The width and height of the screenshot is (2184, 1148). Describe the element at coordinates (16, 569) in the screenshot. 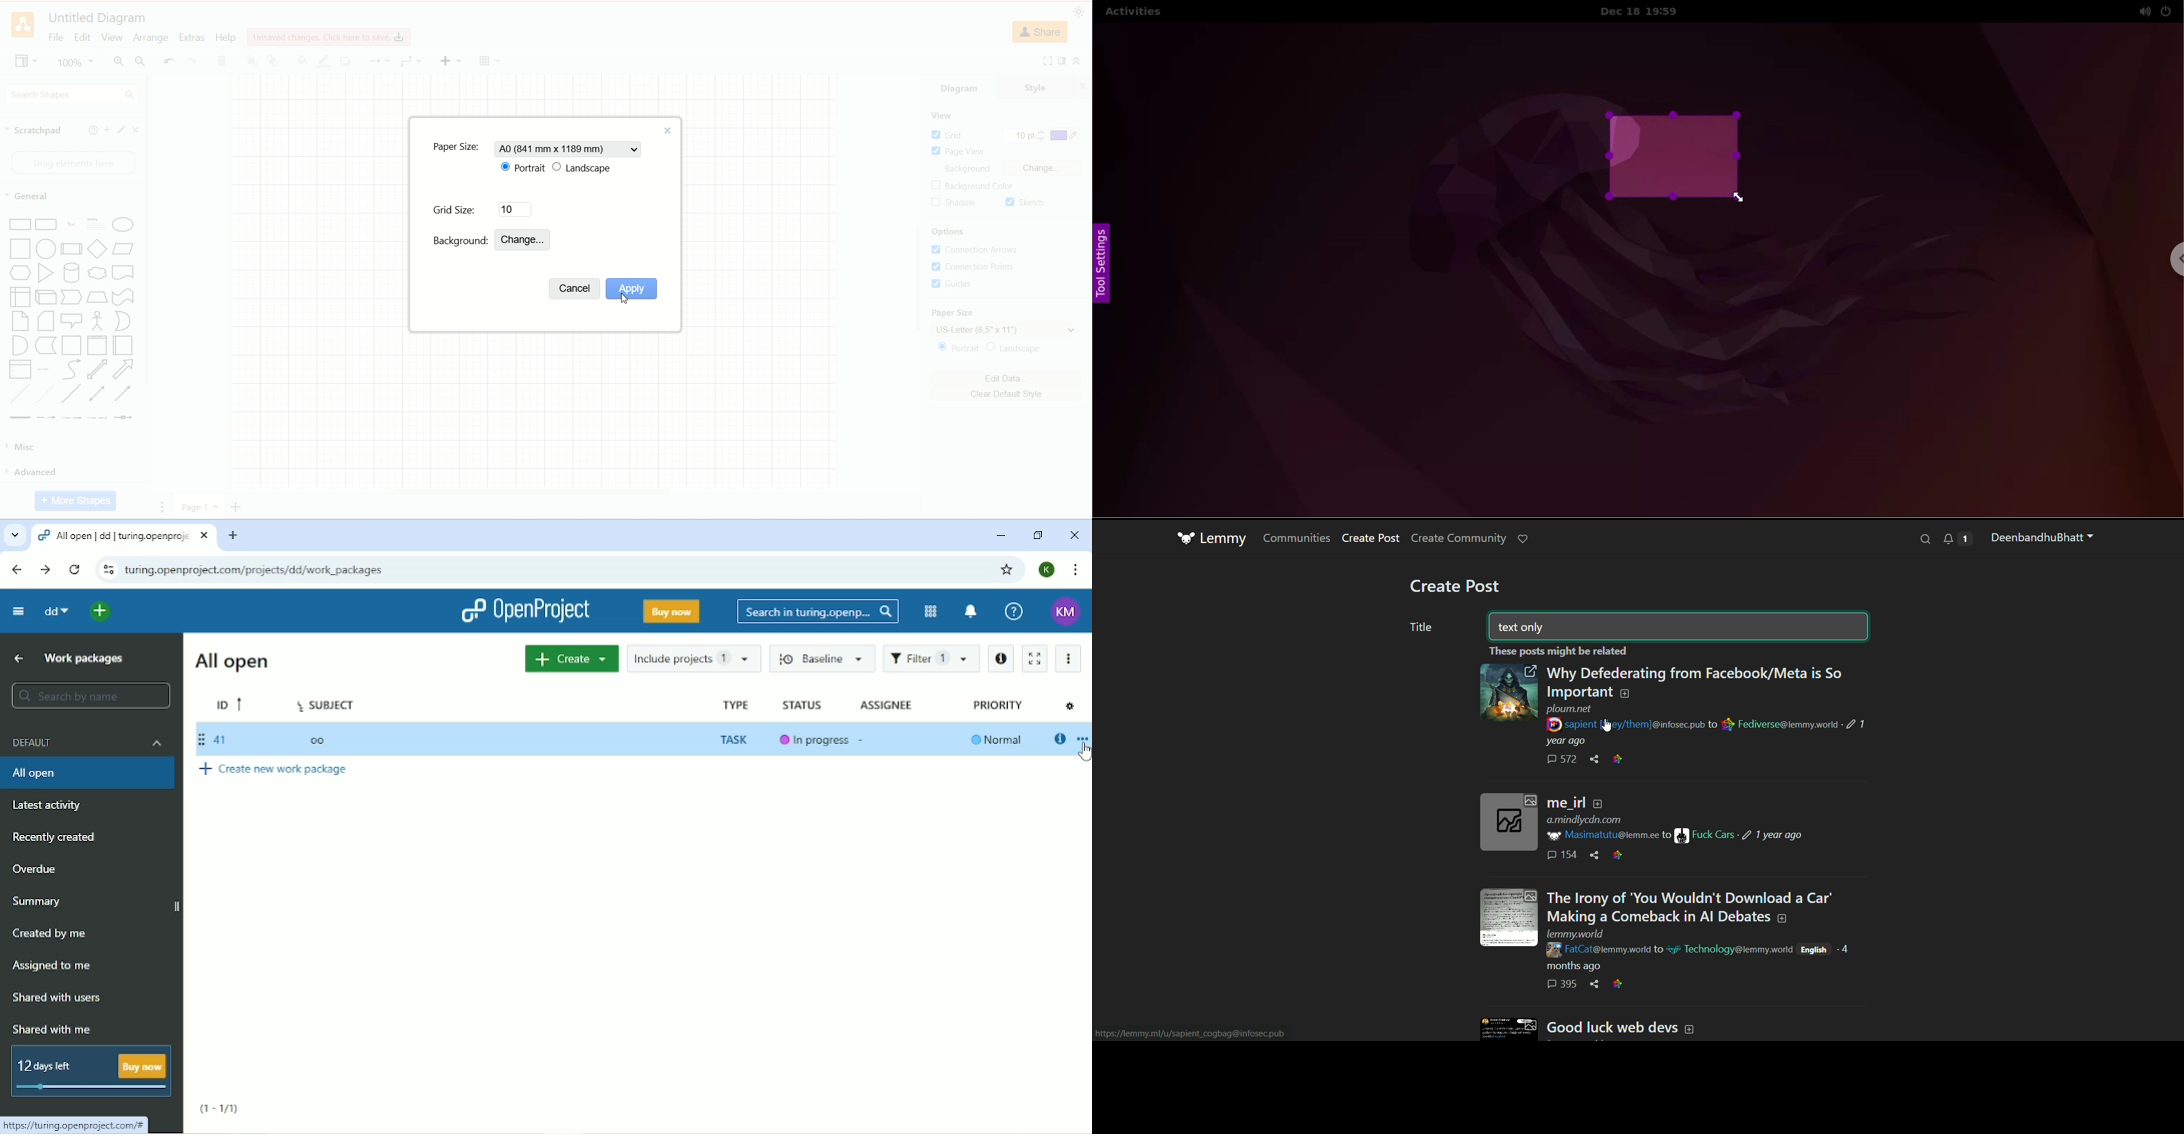

I see `Back` at that location.